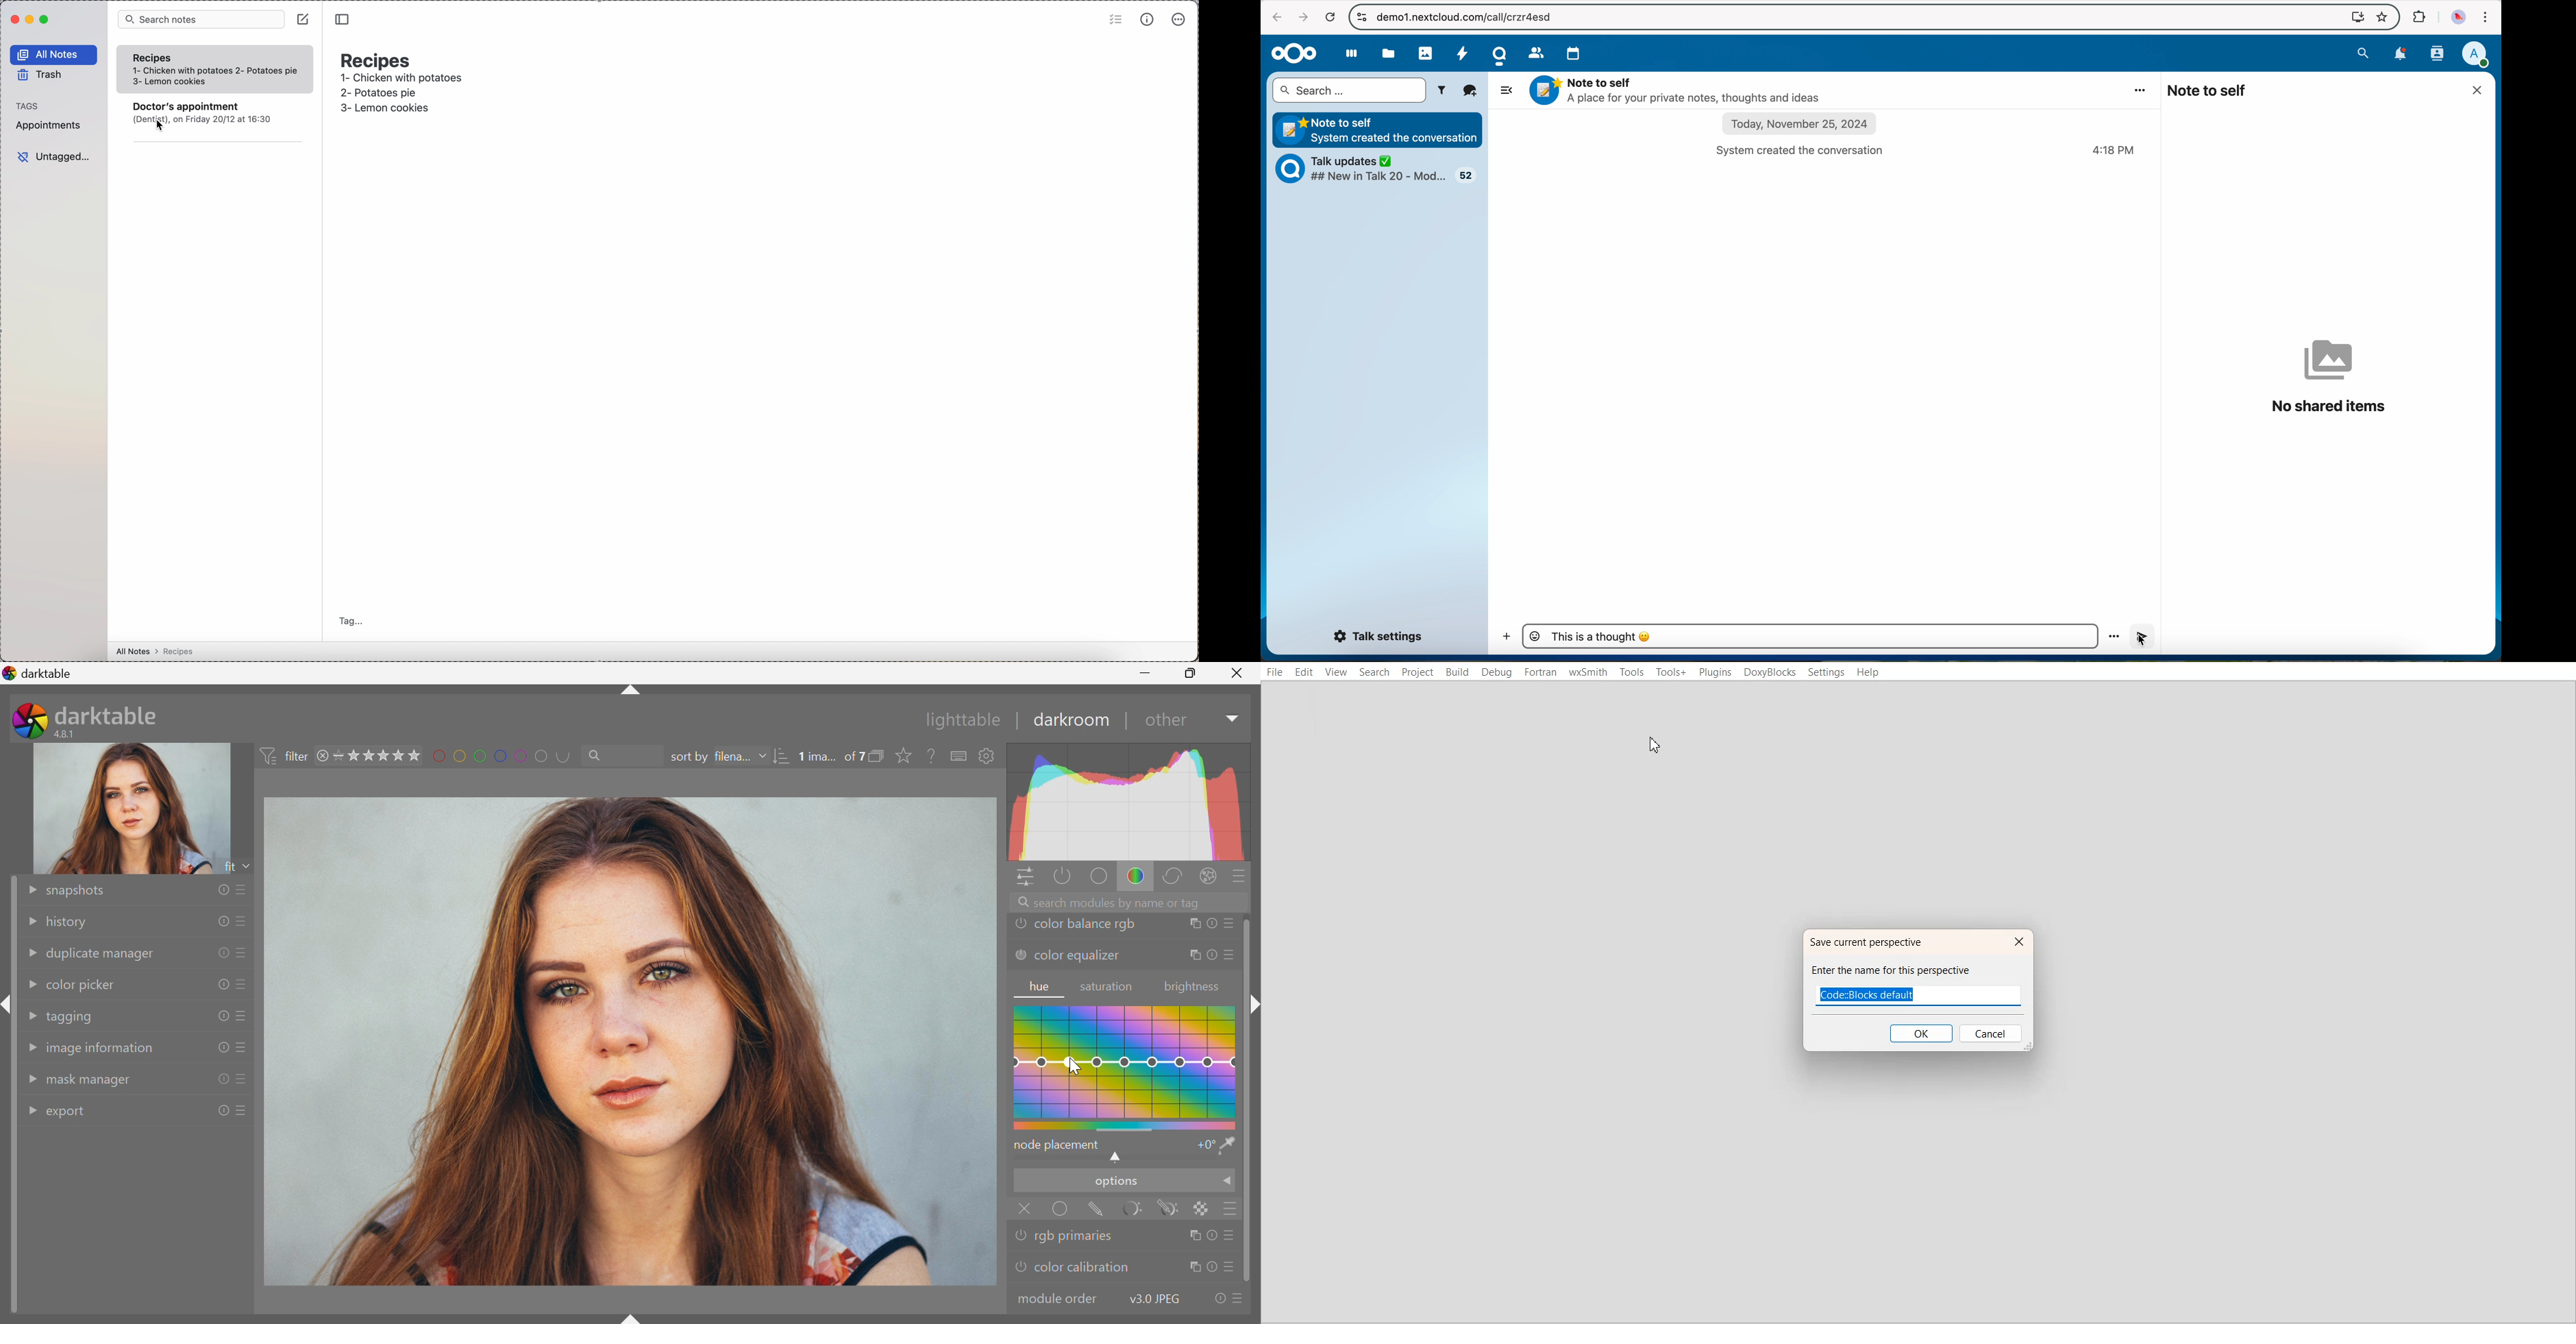 This screenshot has height=1344, width=2576. Describe the element at coordinates (832, 757) in the screenshot. I see `1 ima... of 7` at that location.